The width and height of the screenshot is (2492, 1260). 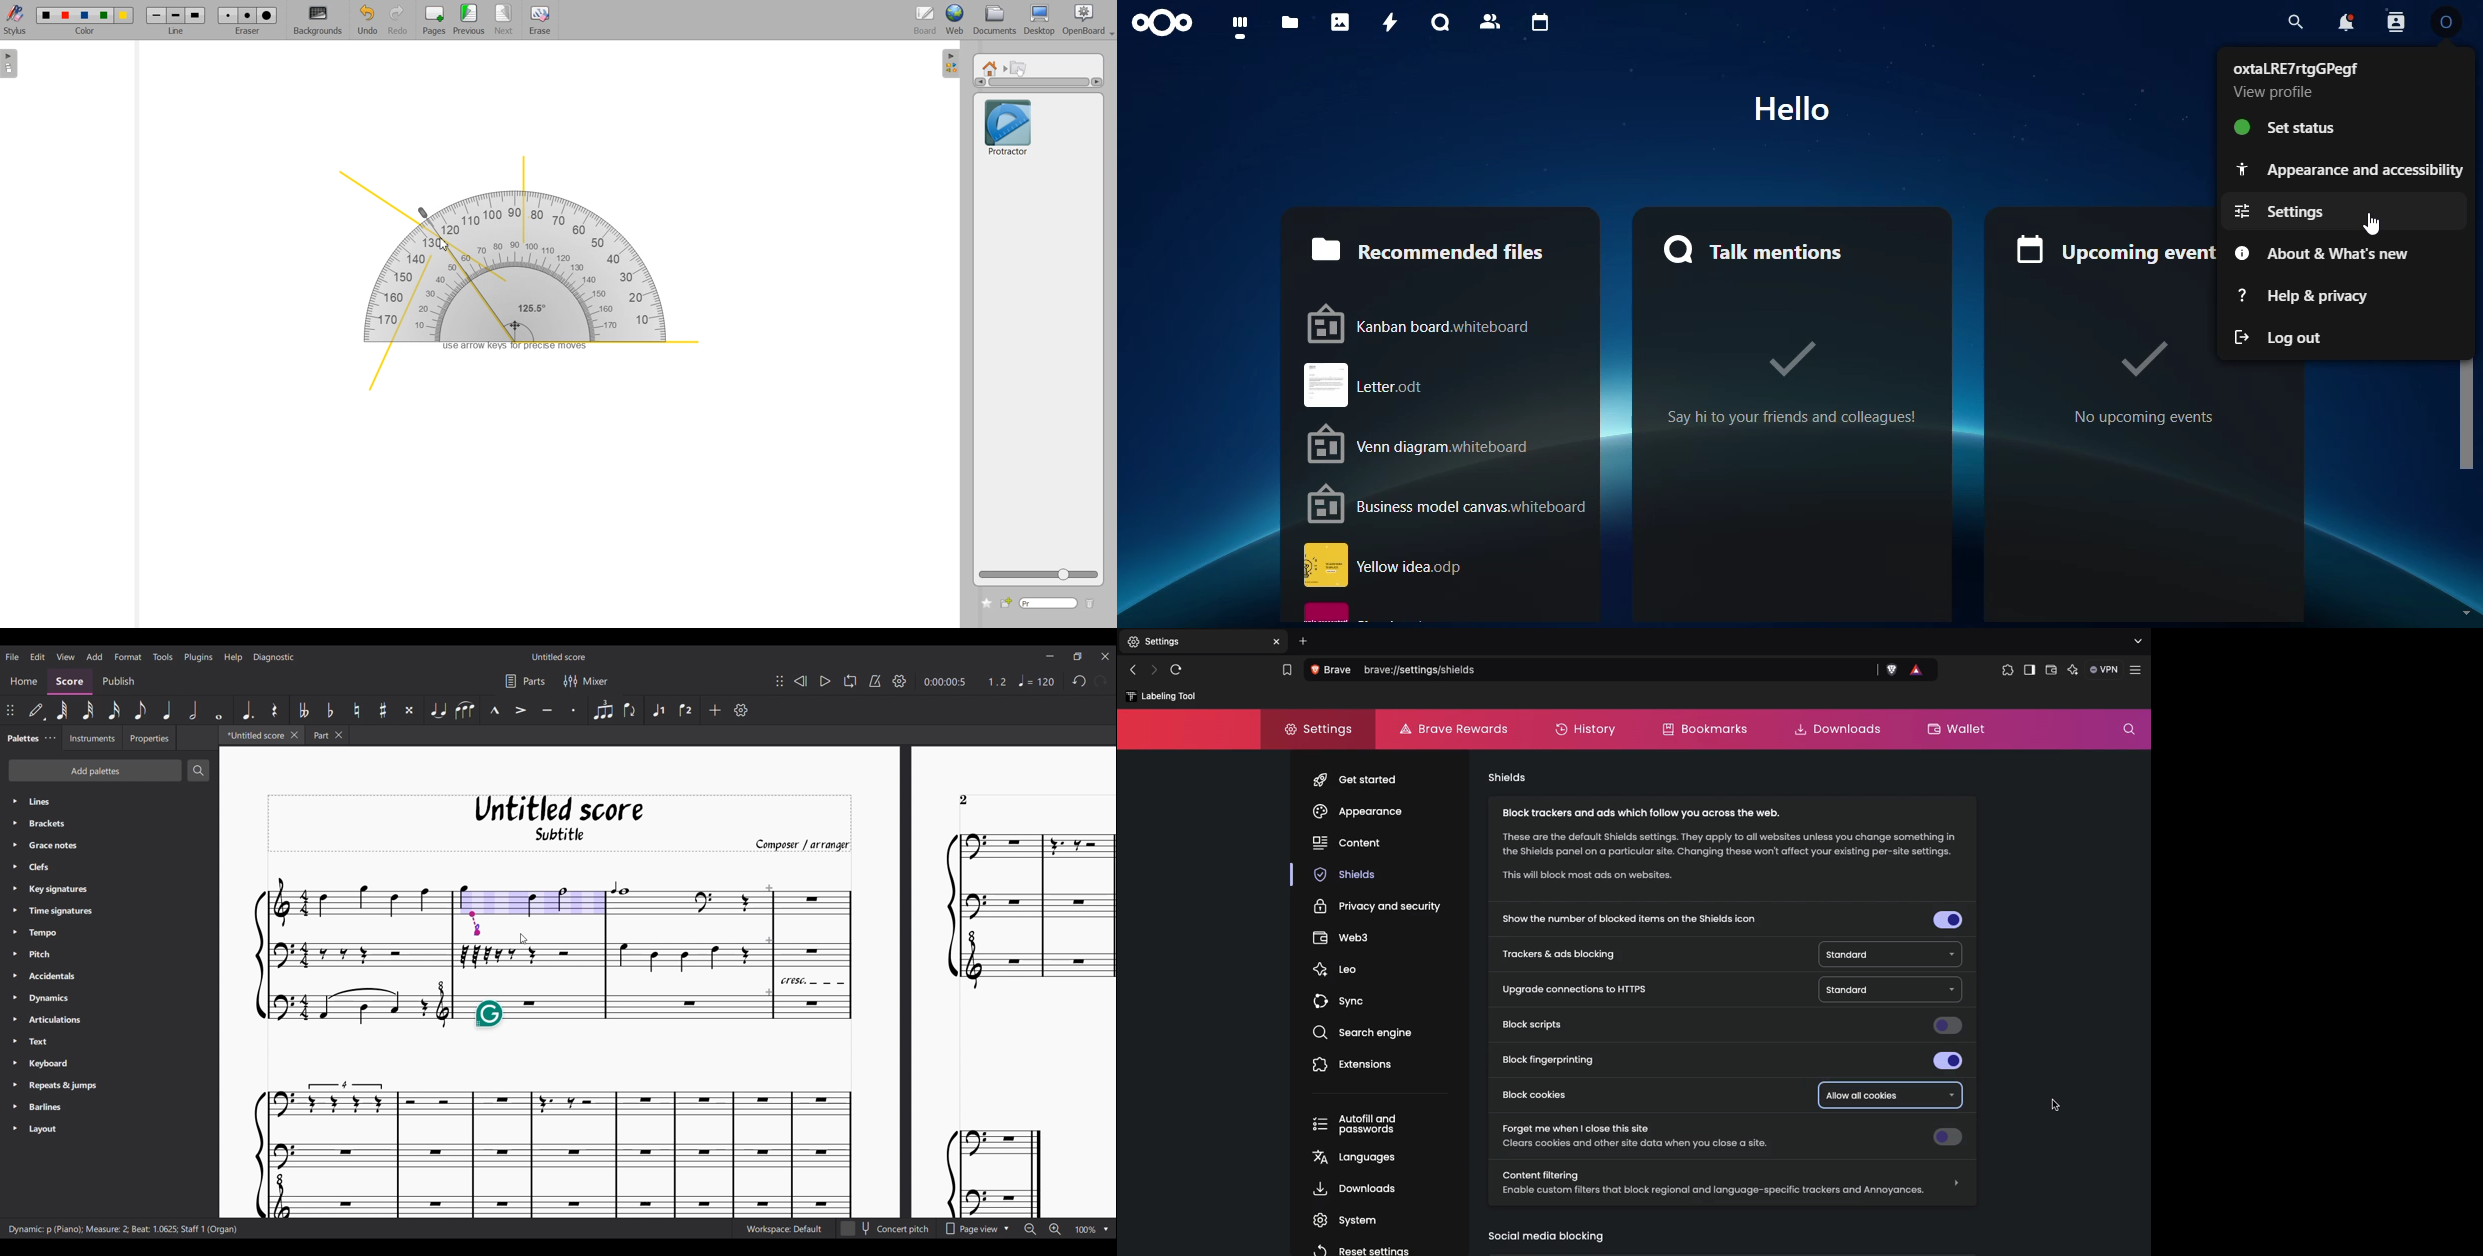 What do you see at coordinates (1490, 22) in the screenshot?
I see `contact` at bounding box center [1490, 22].